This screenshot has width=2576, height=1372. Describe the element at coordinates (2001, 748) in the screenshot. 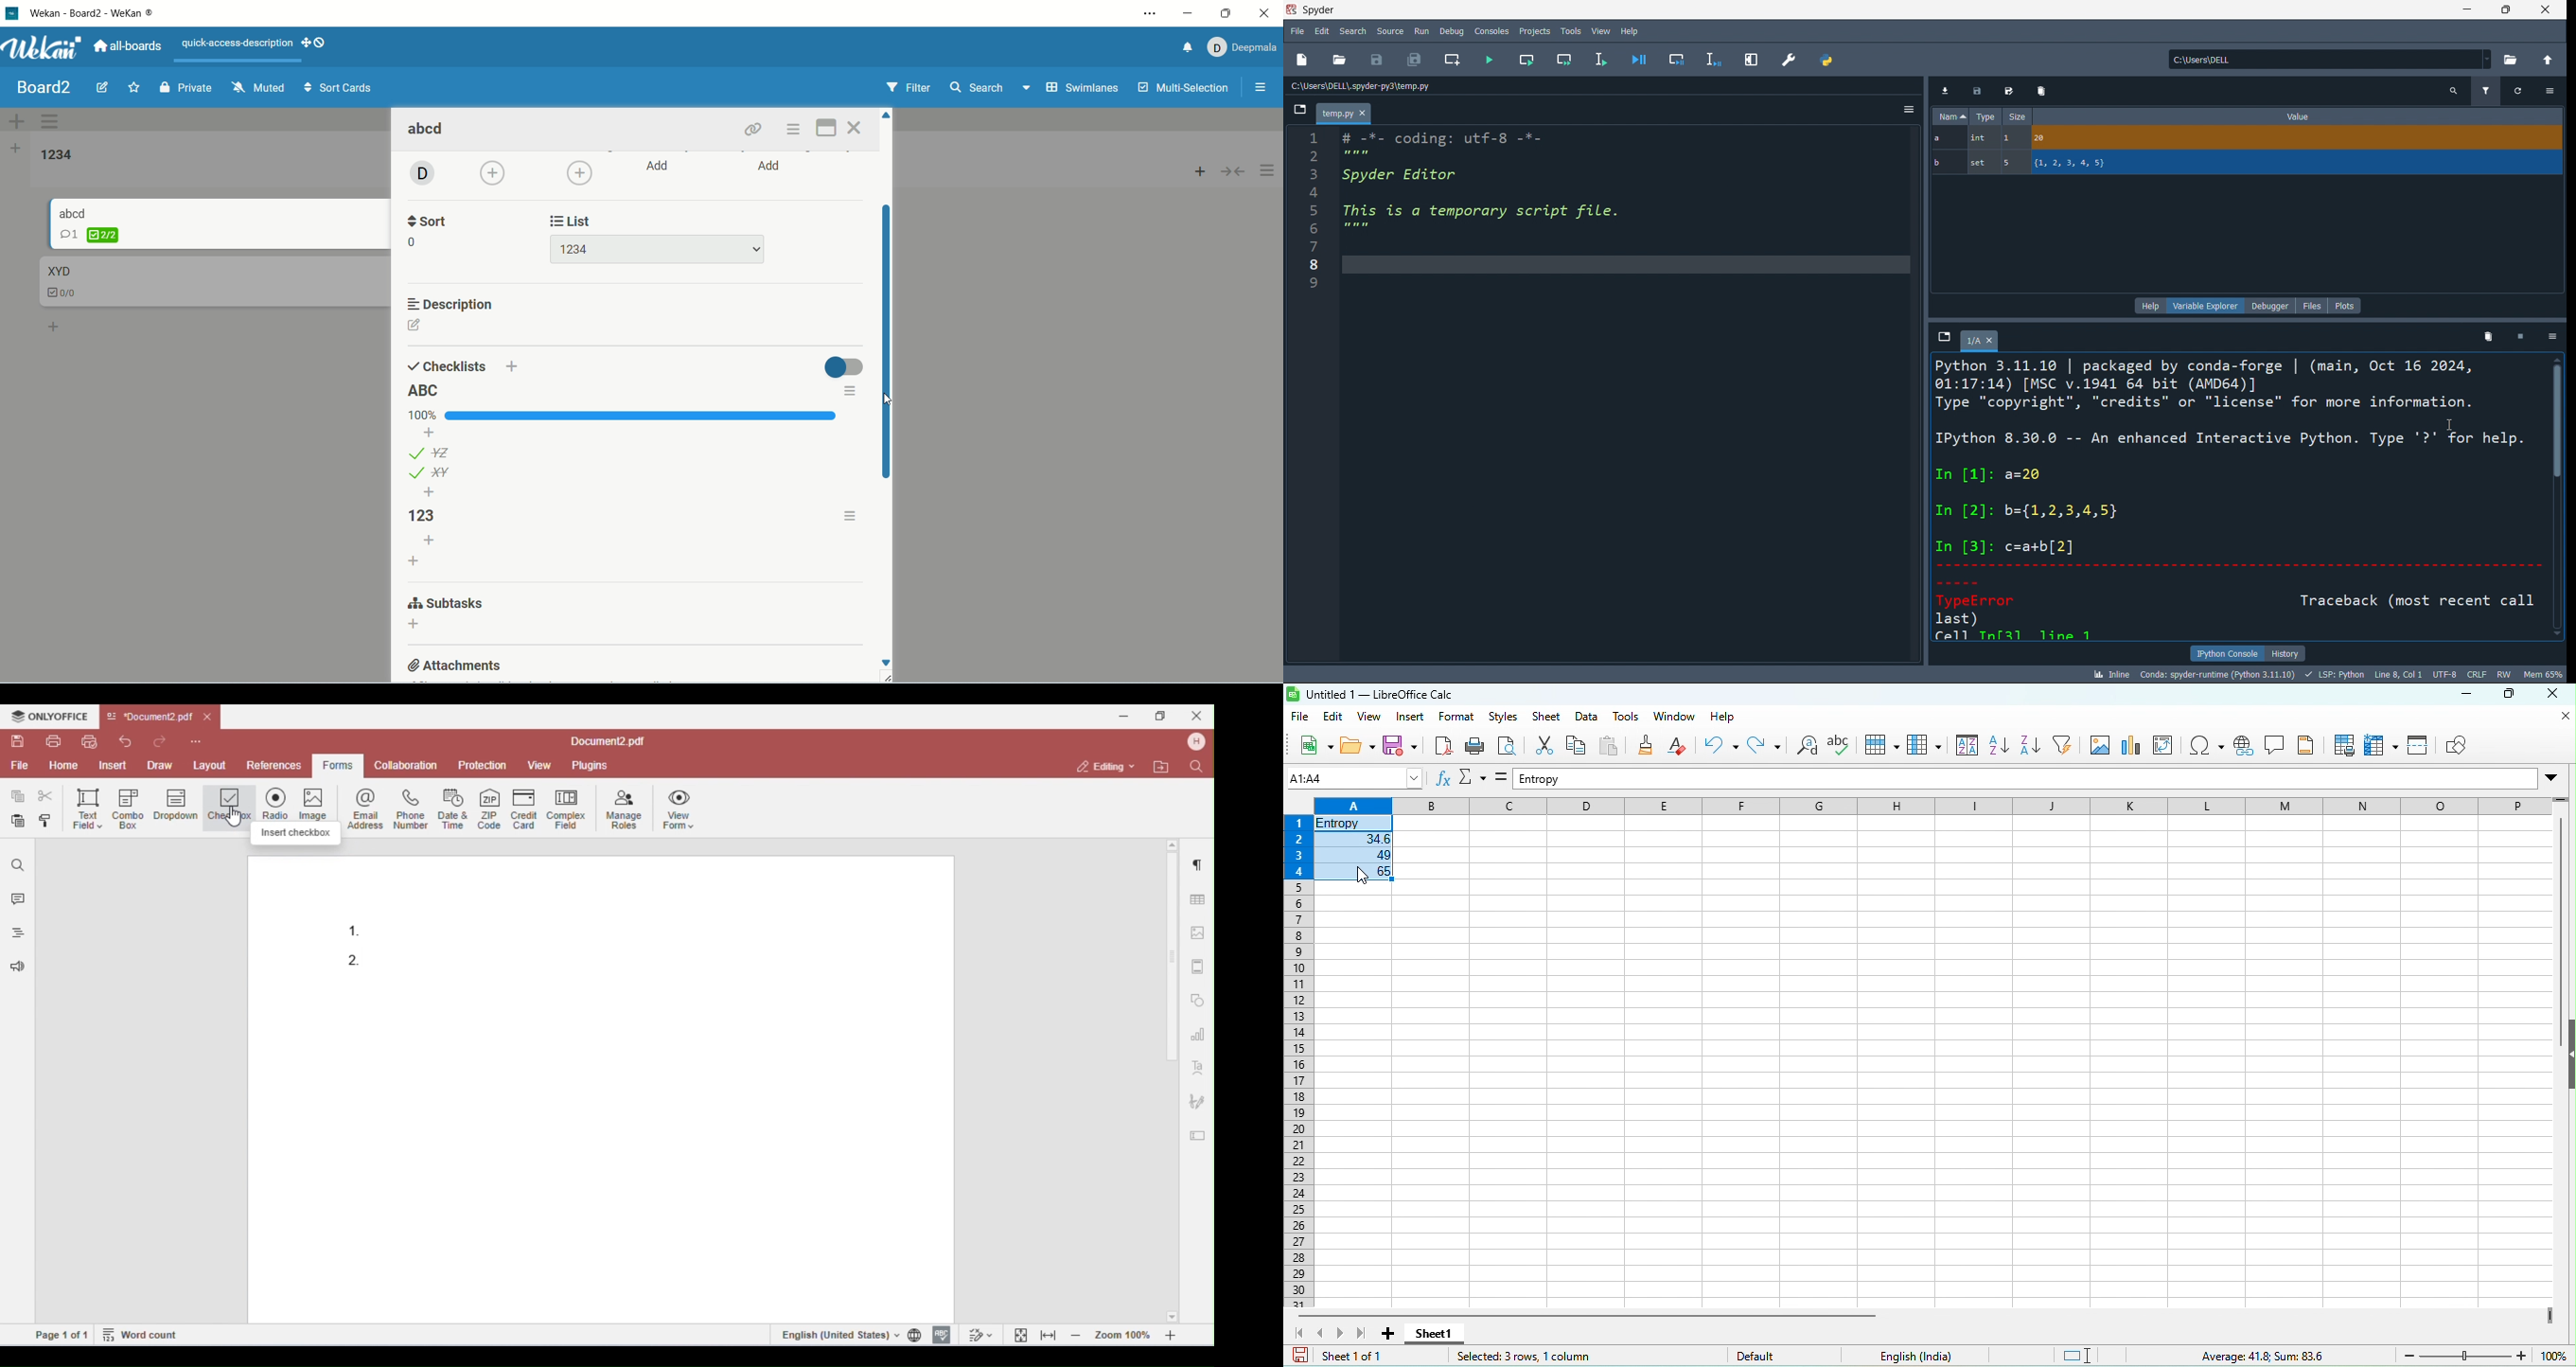

I see `sort ascending ` at that location.